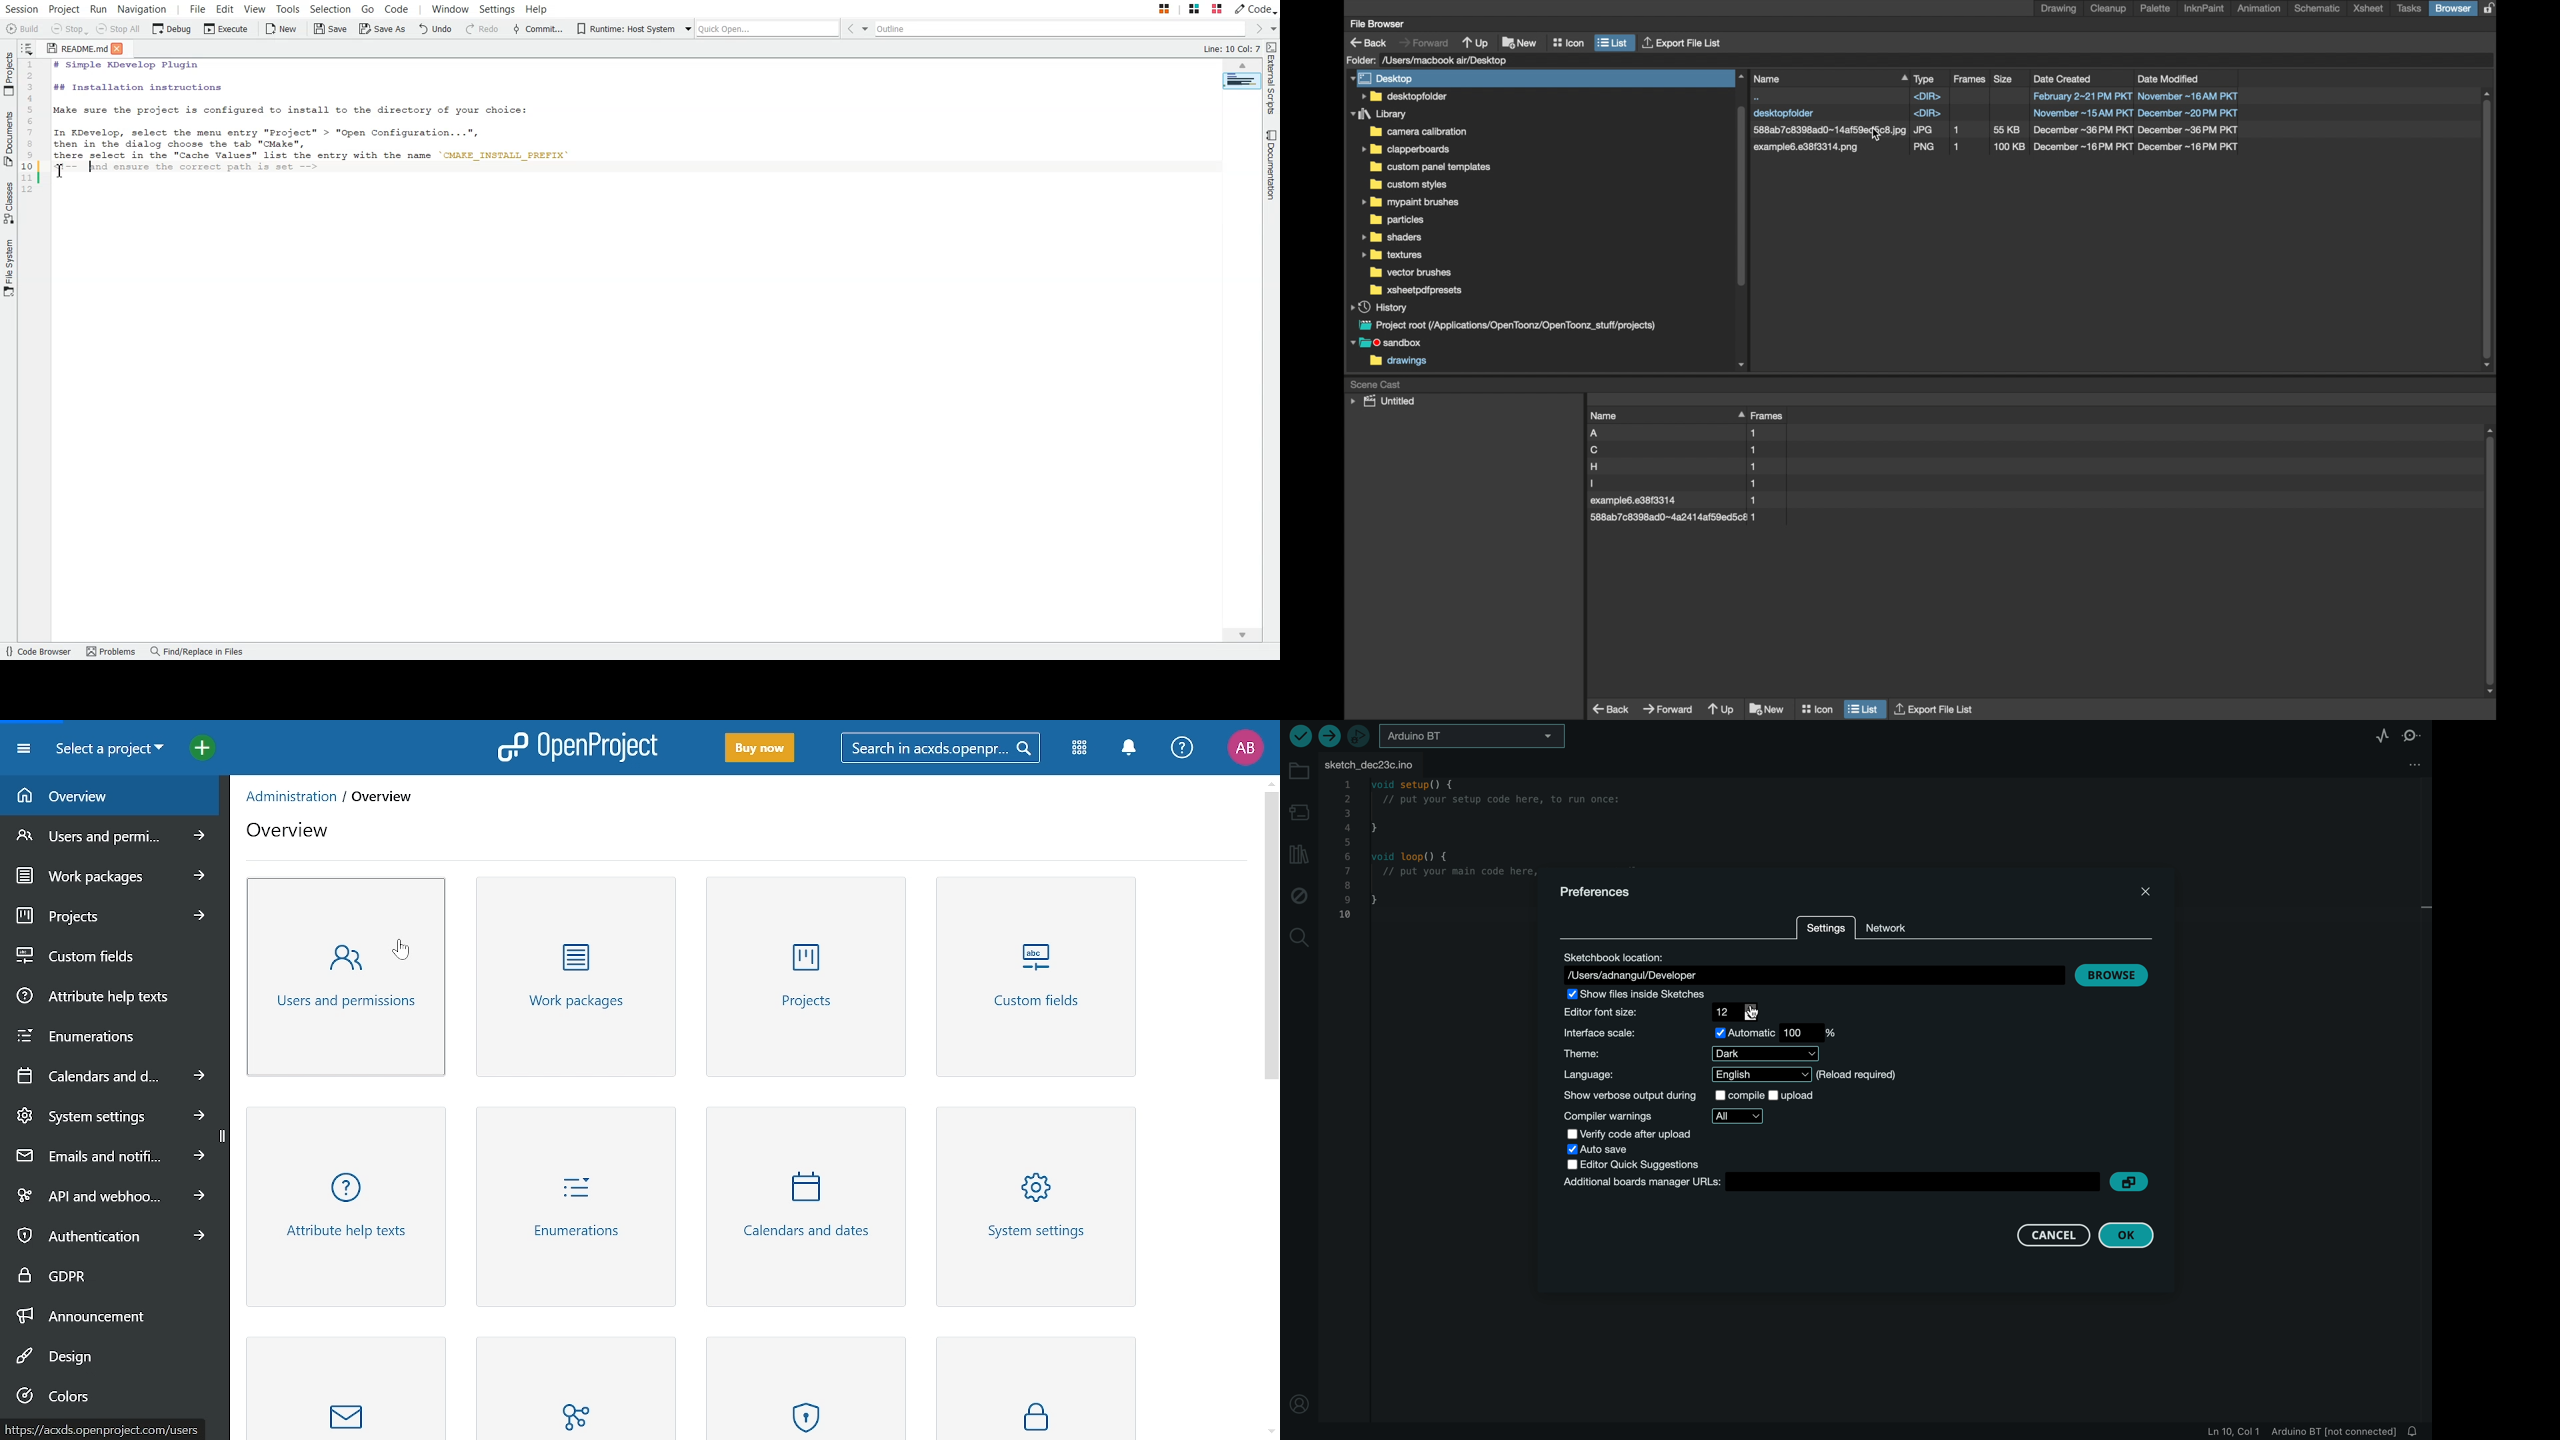  What do you see at coordinates (2260, 8) in the screenshot?
I see `animation` at bounding box center [2260, 8].